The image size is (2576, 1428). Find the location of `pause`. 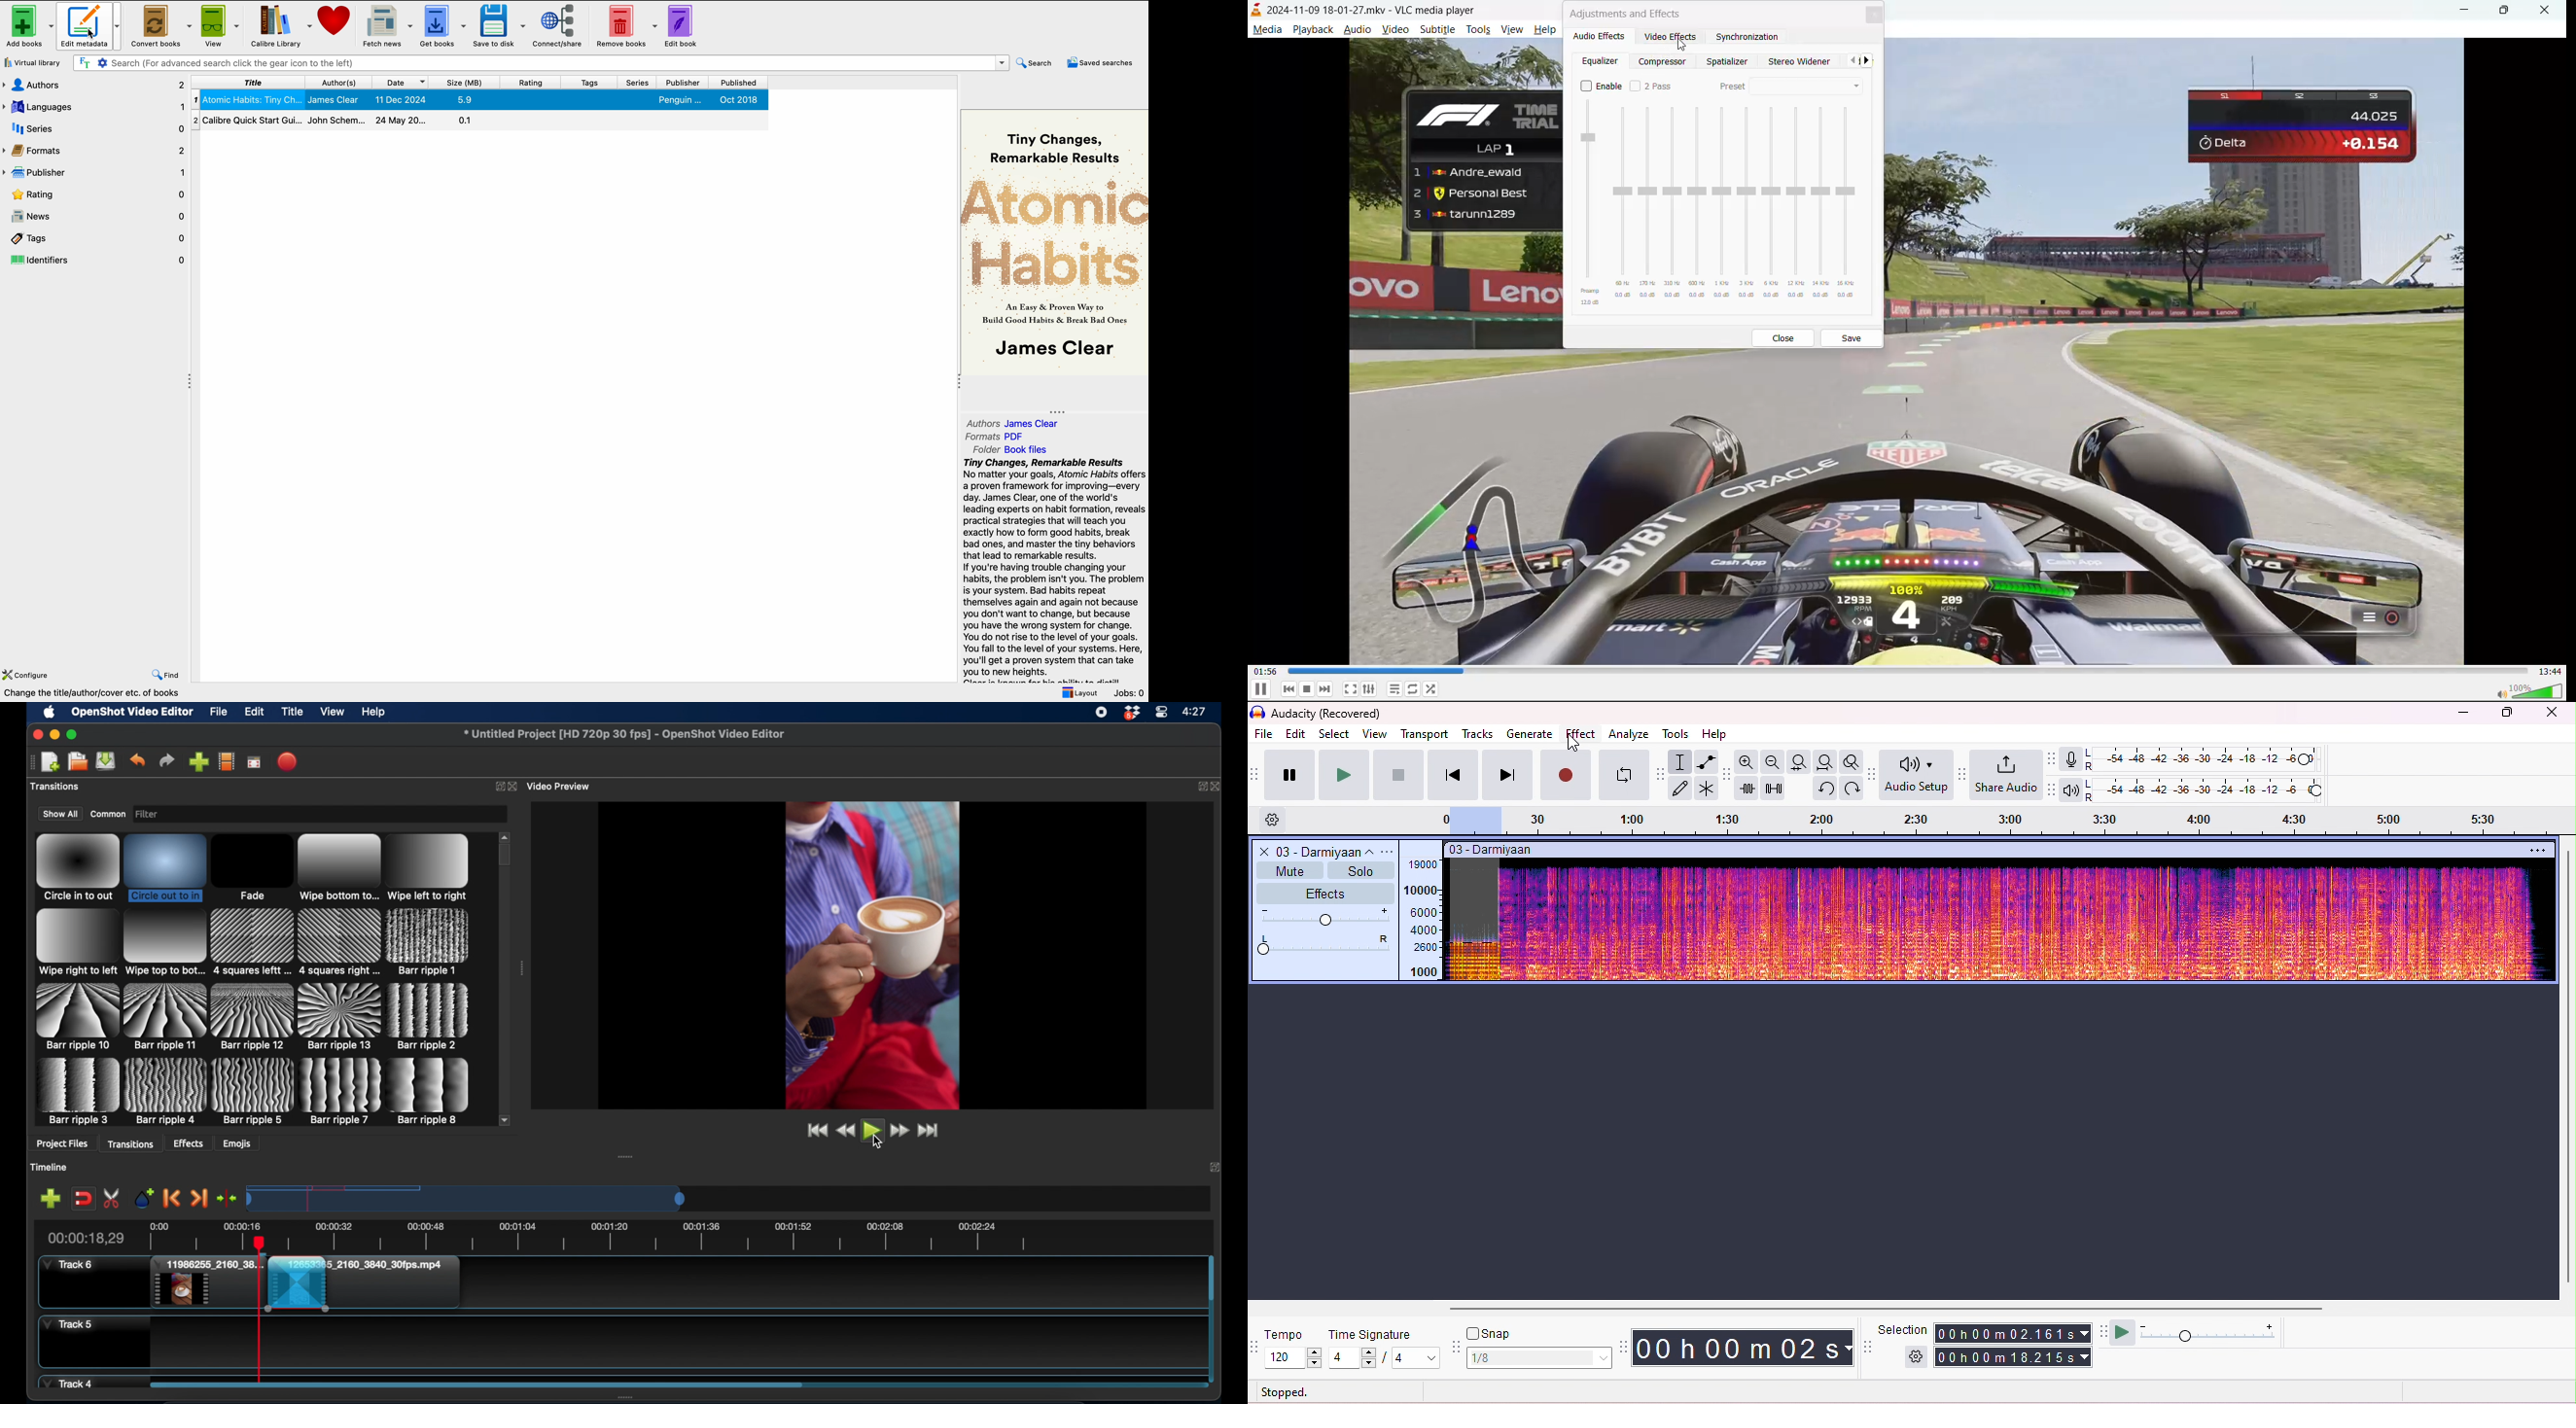

pause is located at coordinates (1291, 774).